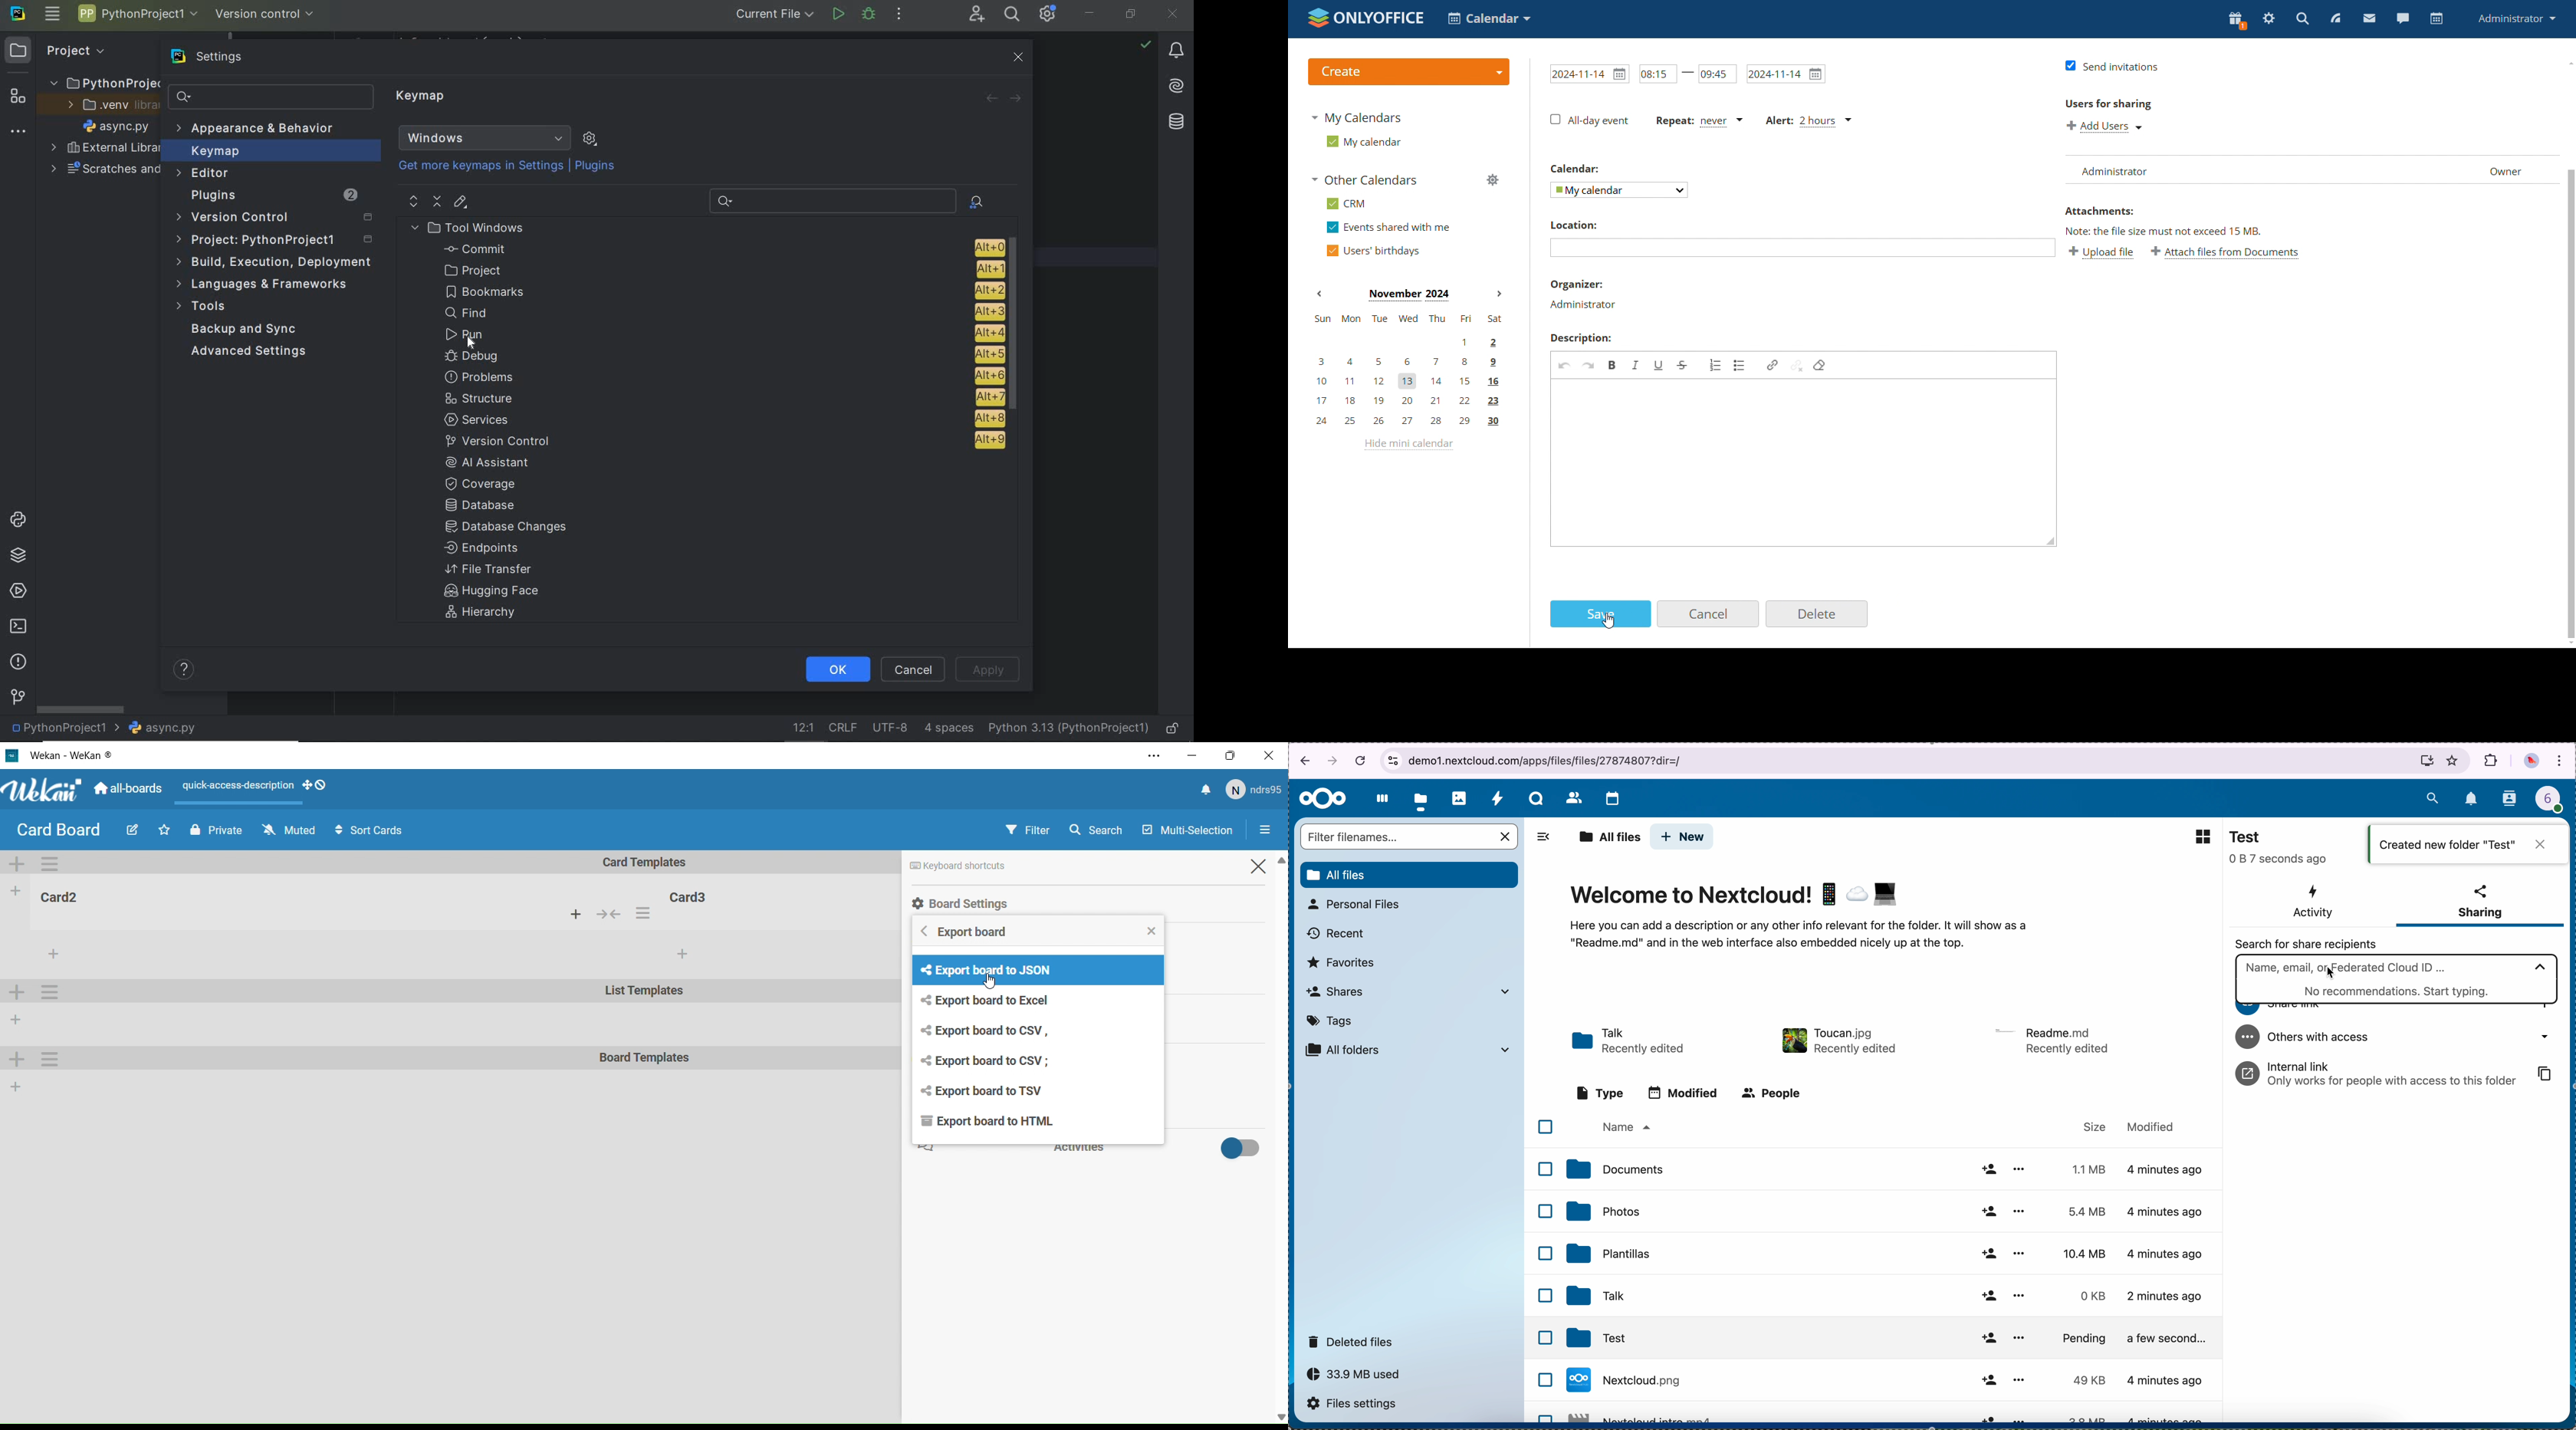  I want to click on close, so click(1272, 755).